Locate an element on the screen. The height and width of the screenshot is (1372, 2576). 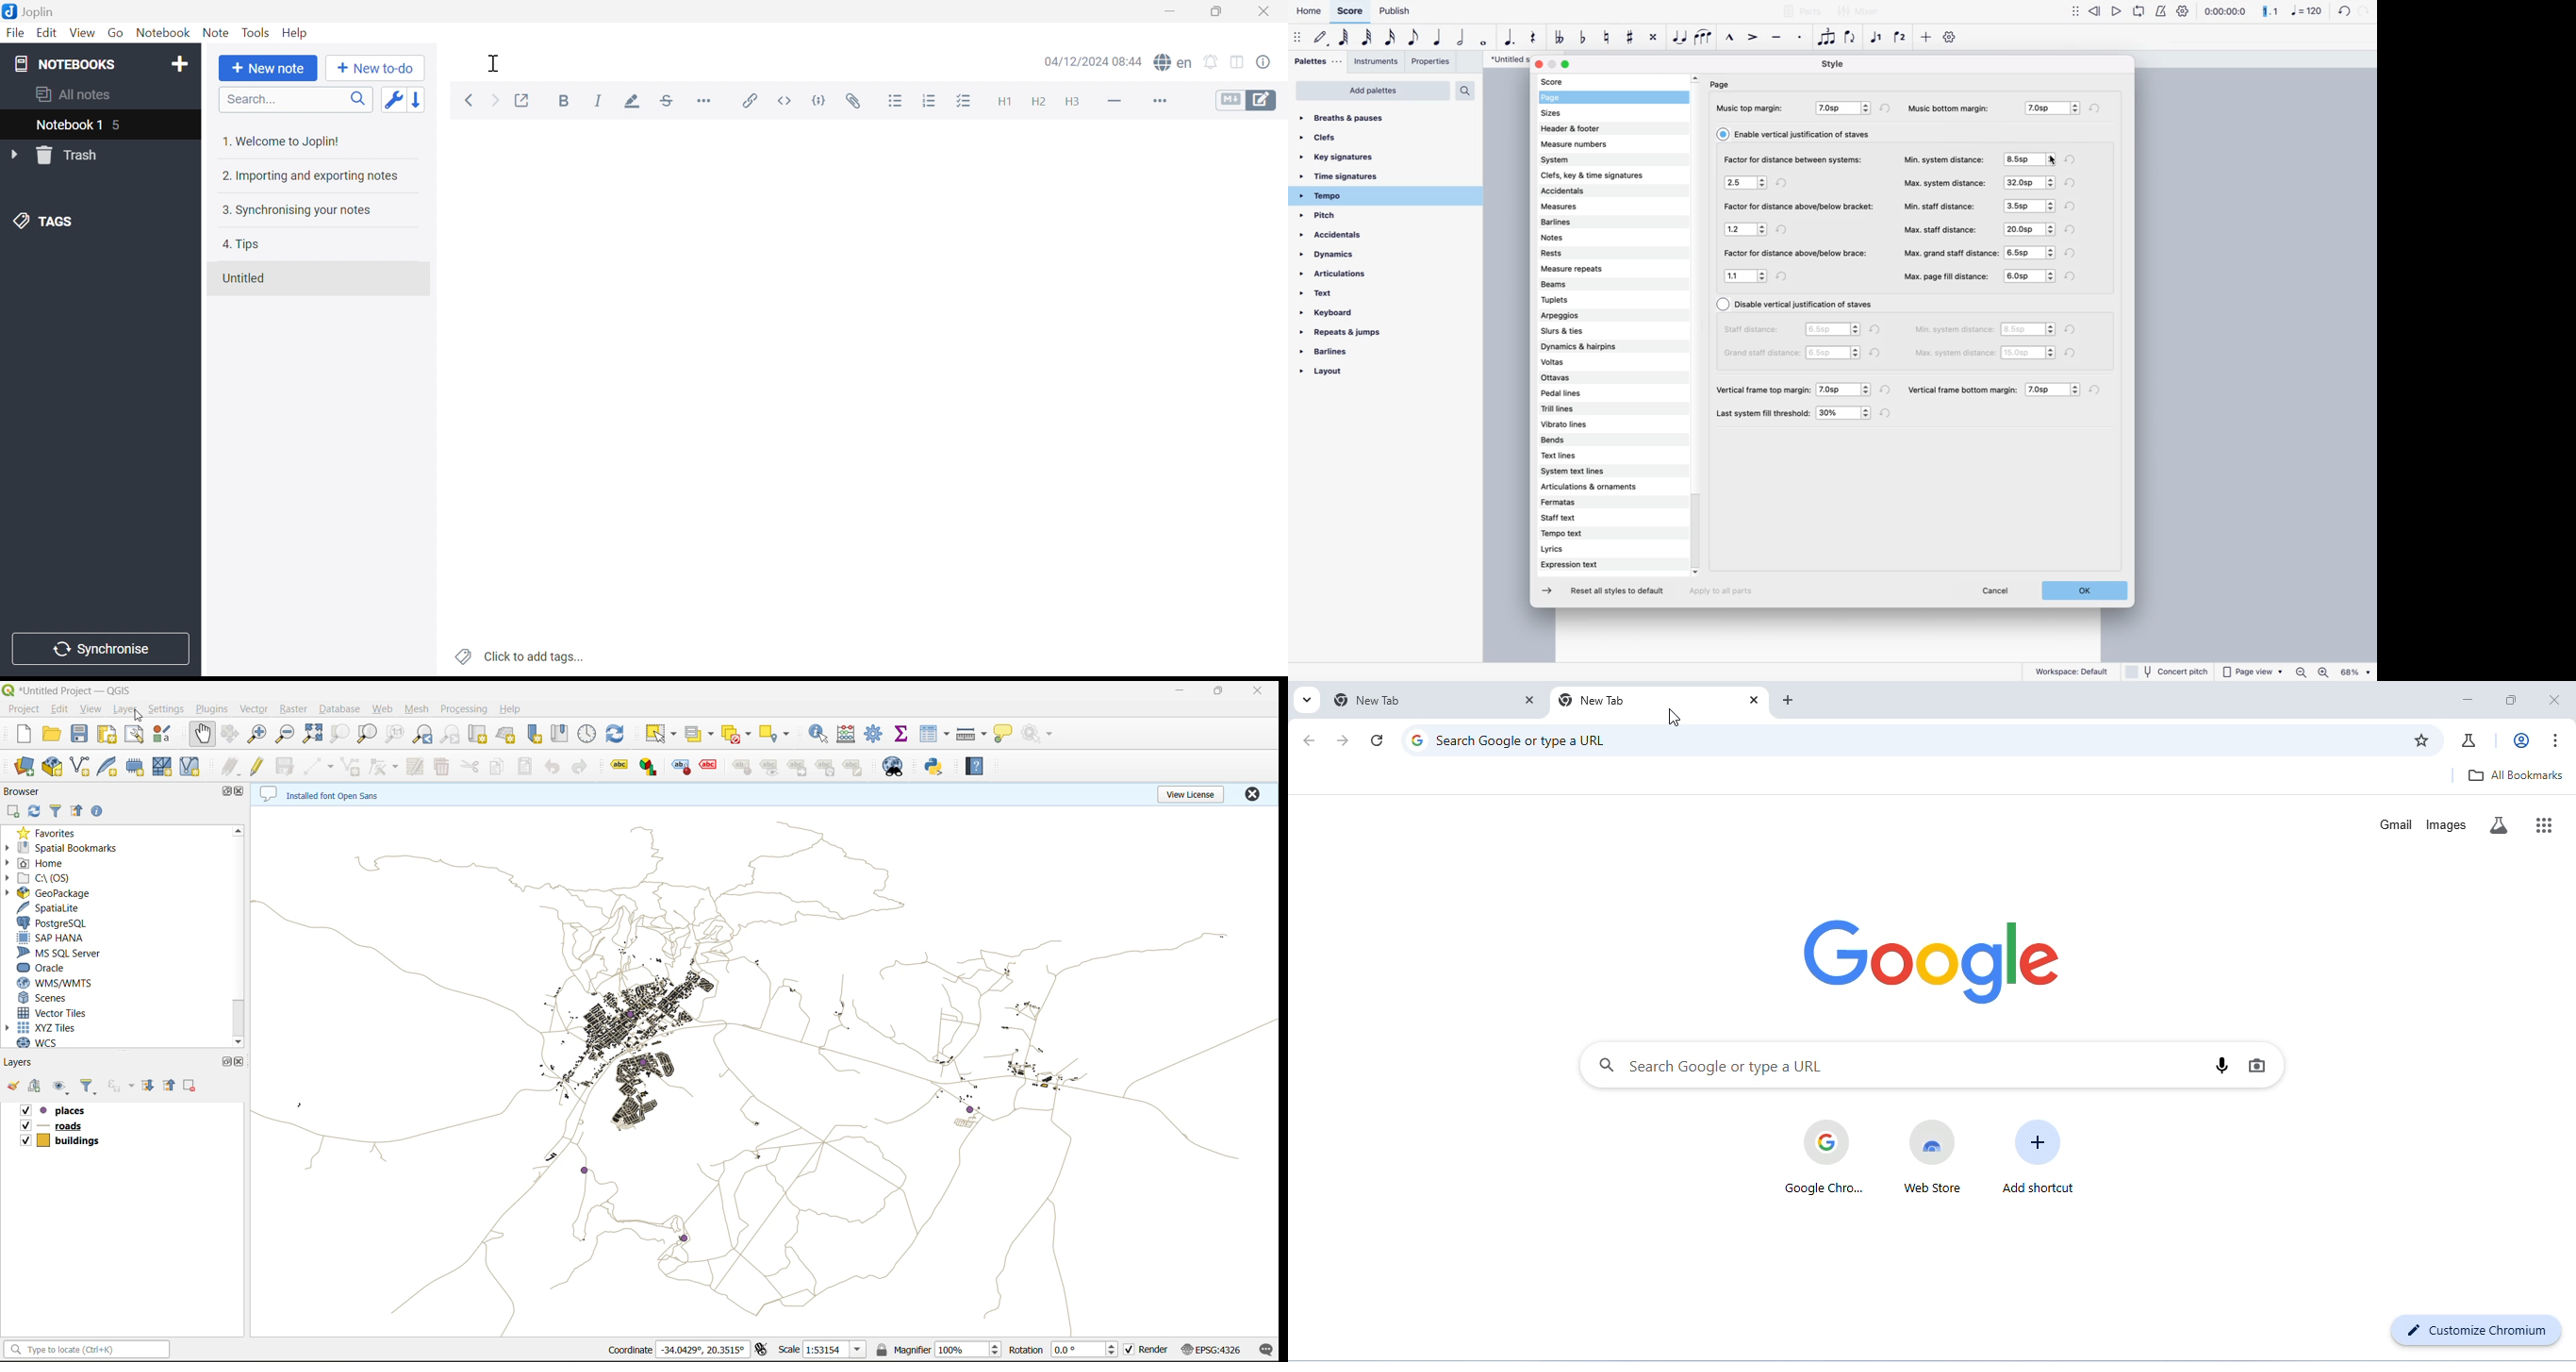
Minimize is located at coordinates (1173, 11).